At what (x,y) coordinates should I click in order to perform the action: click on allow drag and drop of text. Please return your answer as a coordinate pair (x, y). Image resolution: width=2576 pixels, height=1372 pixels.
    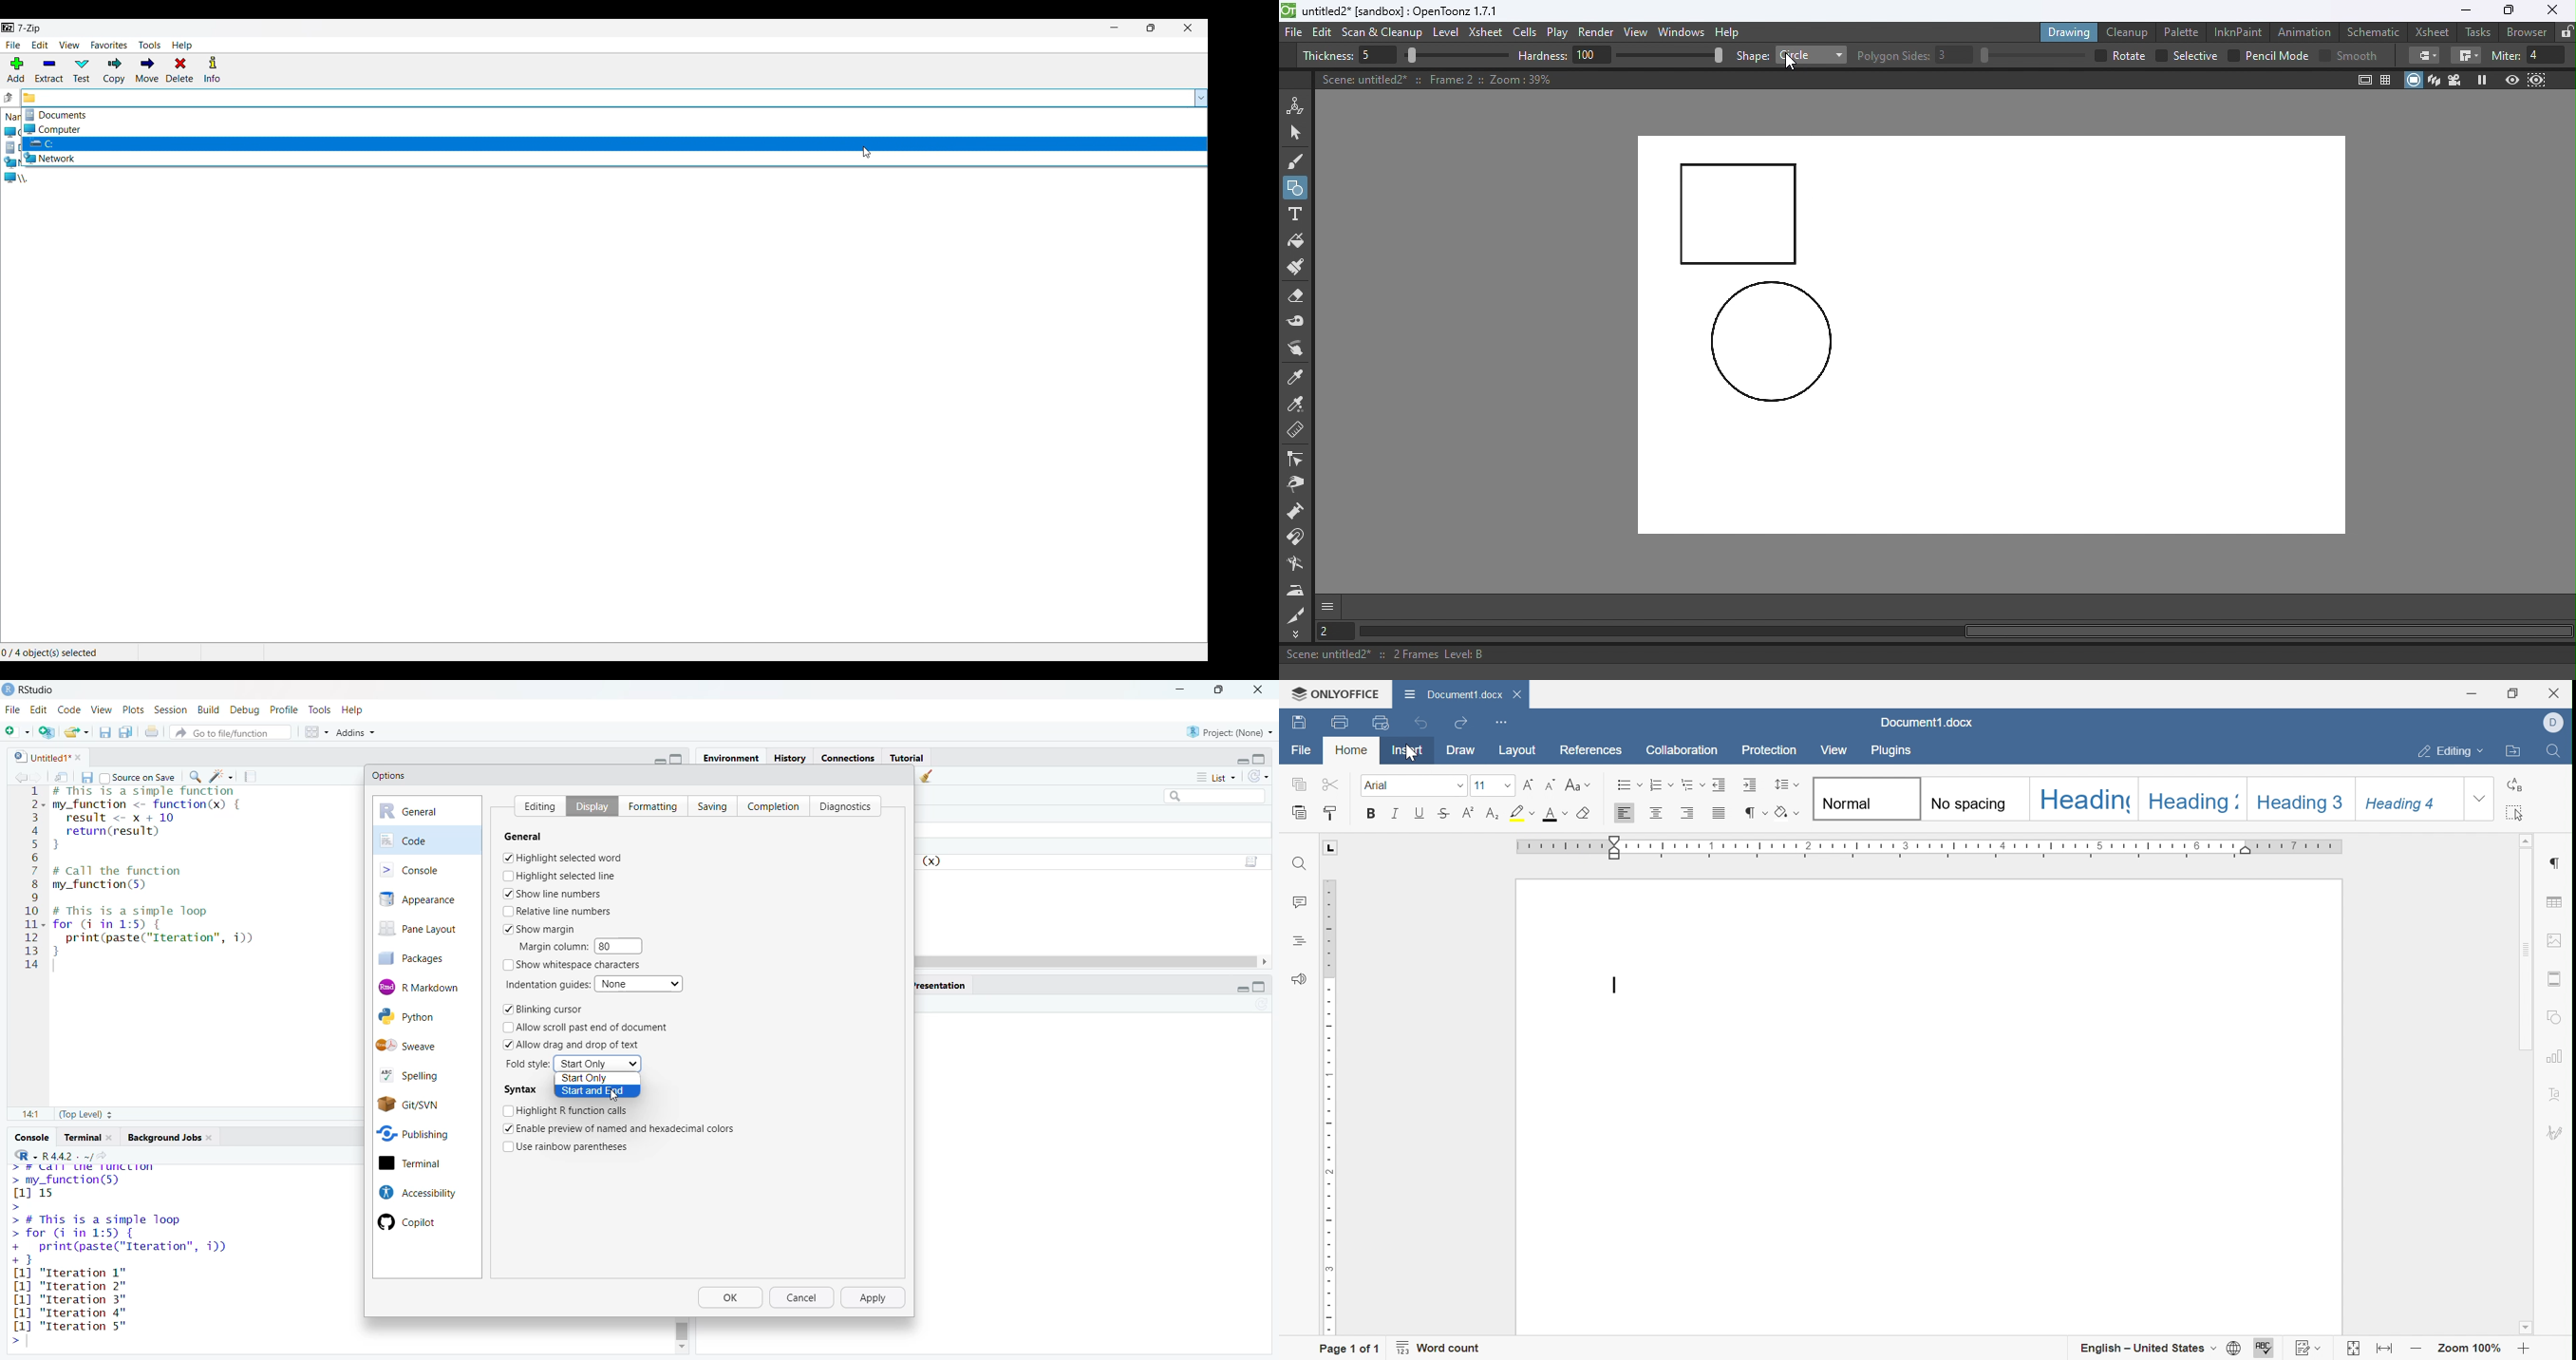
    Looking at the image, I should click on (573, 1044).